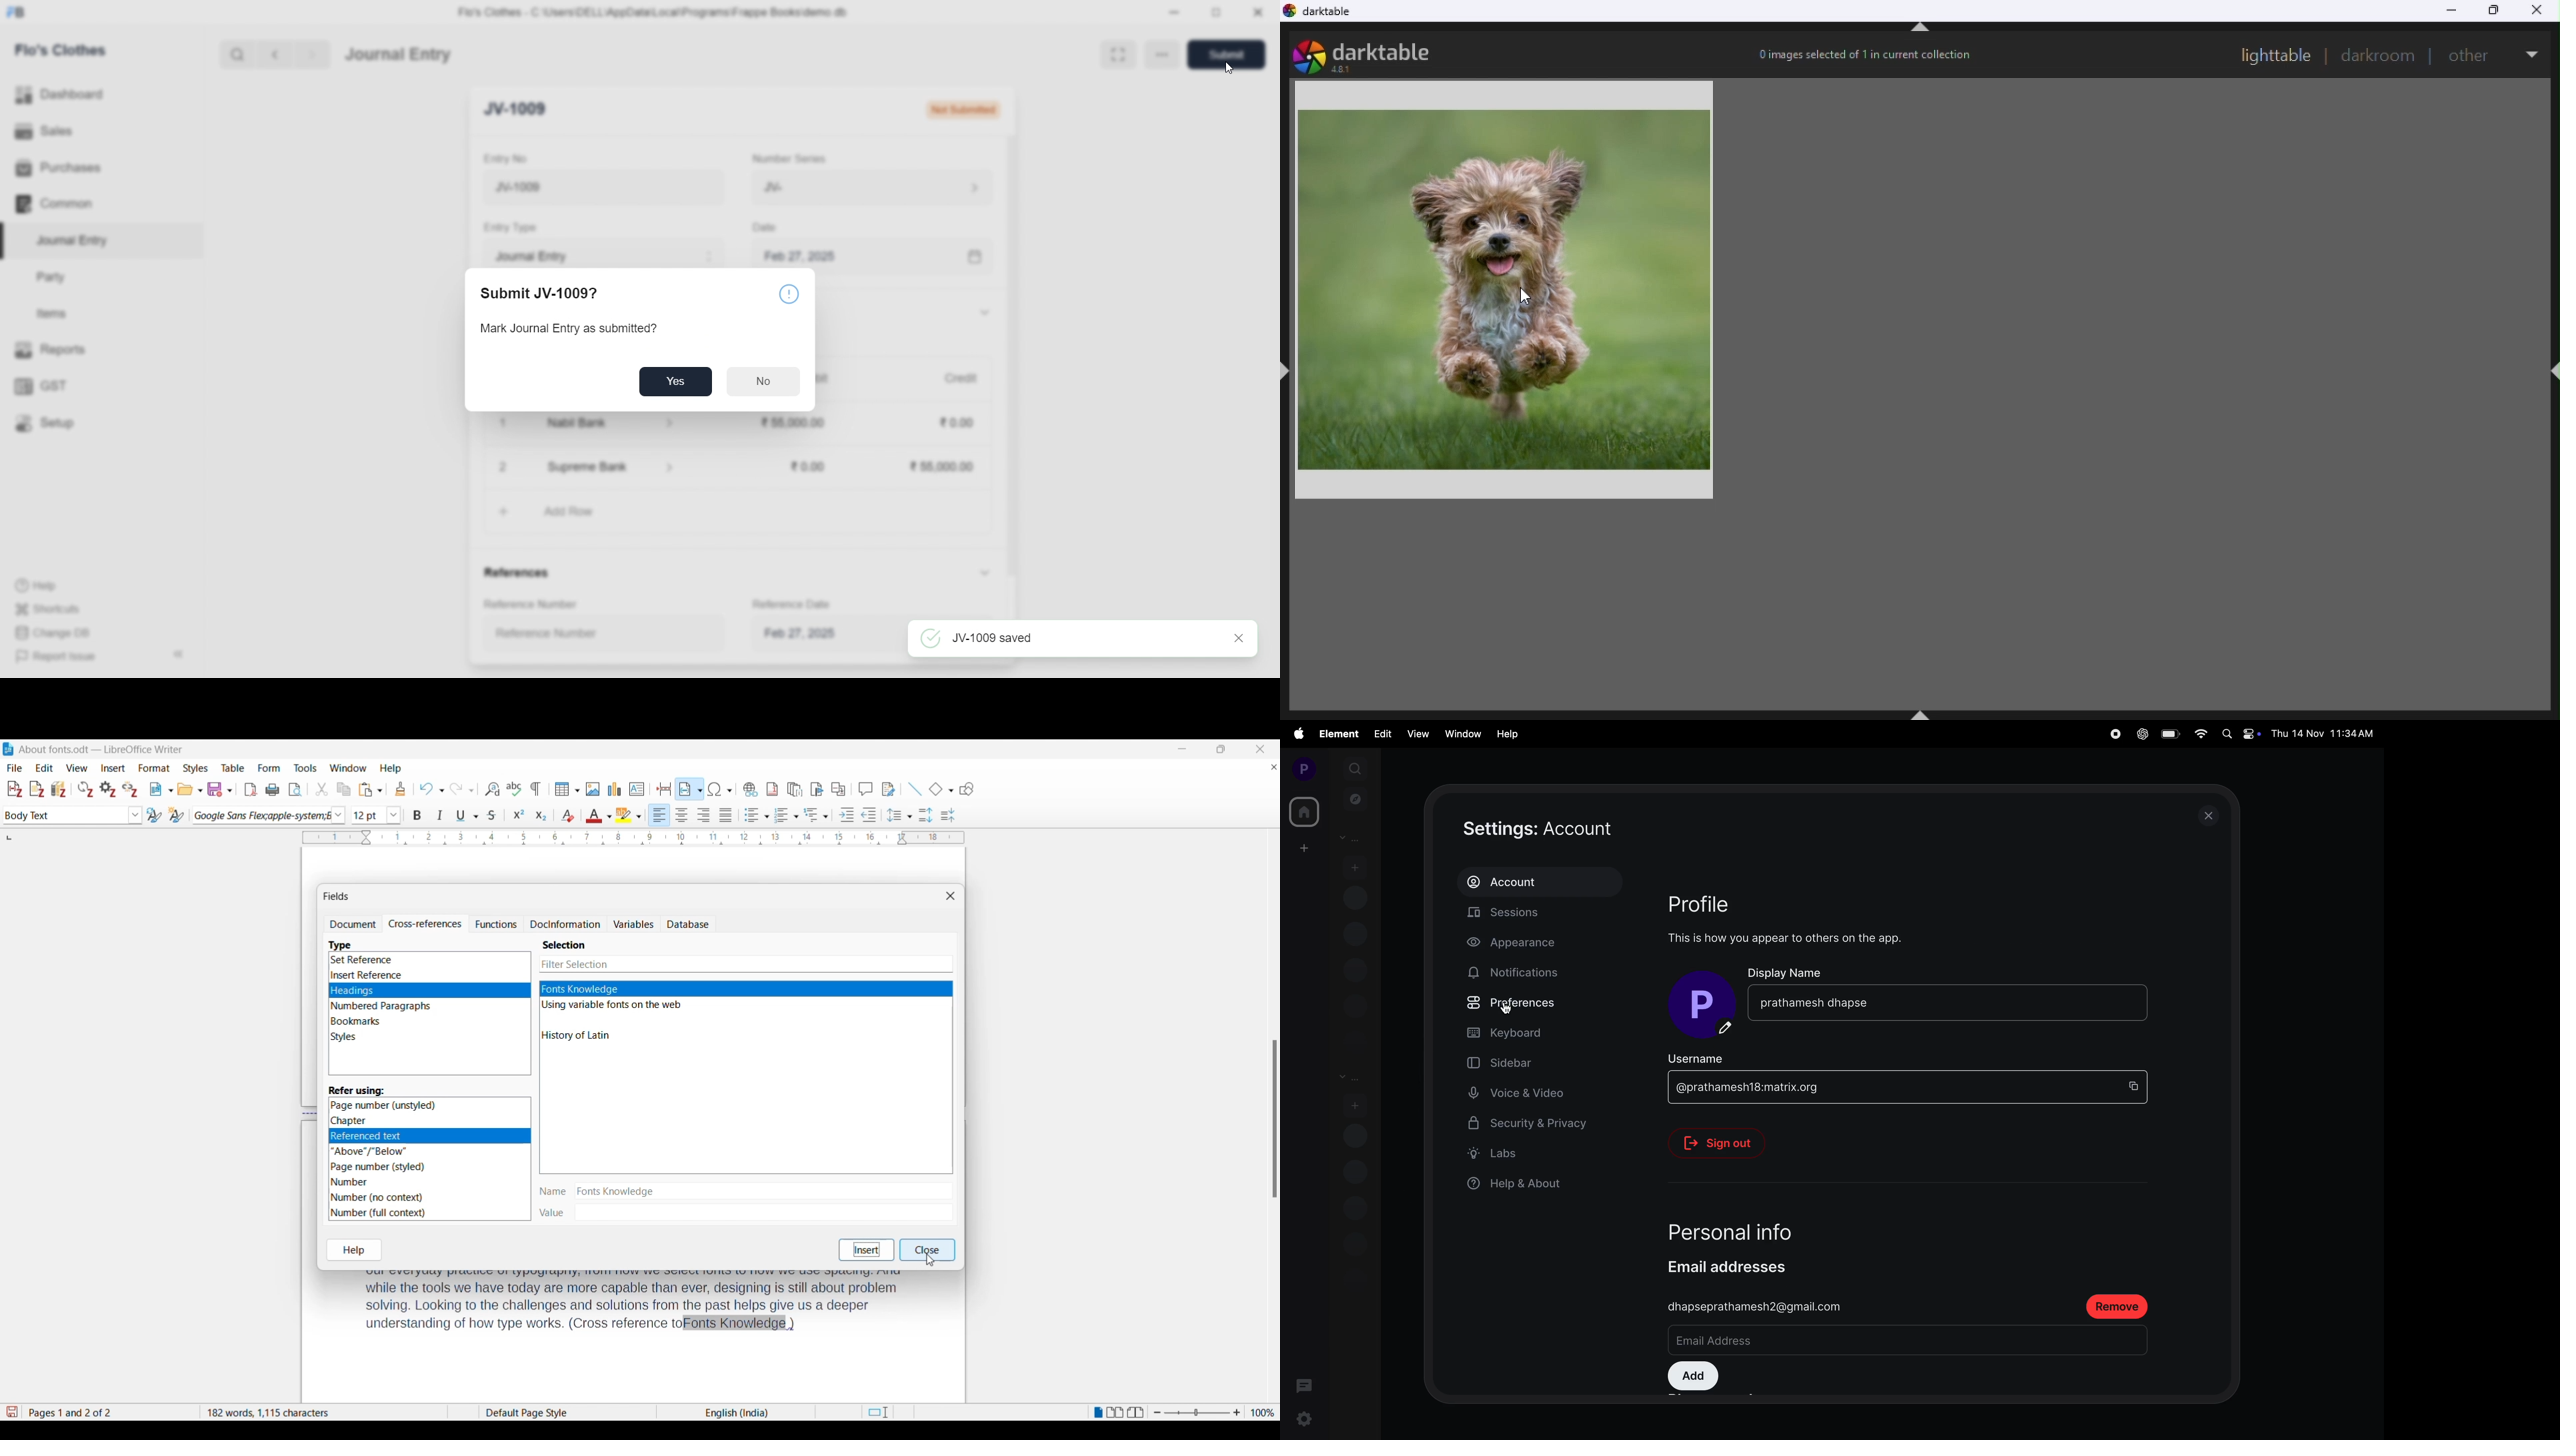  Describe the element at coordinates (615, 789) in the screenshot. I see `Insert graph` at that location.